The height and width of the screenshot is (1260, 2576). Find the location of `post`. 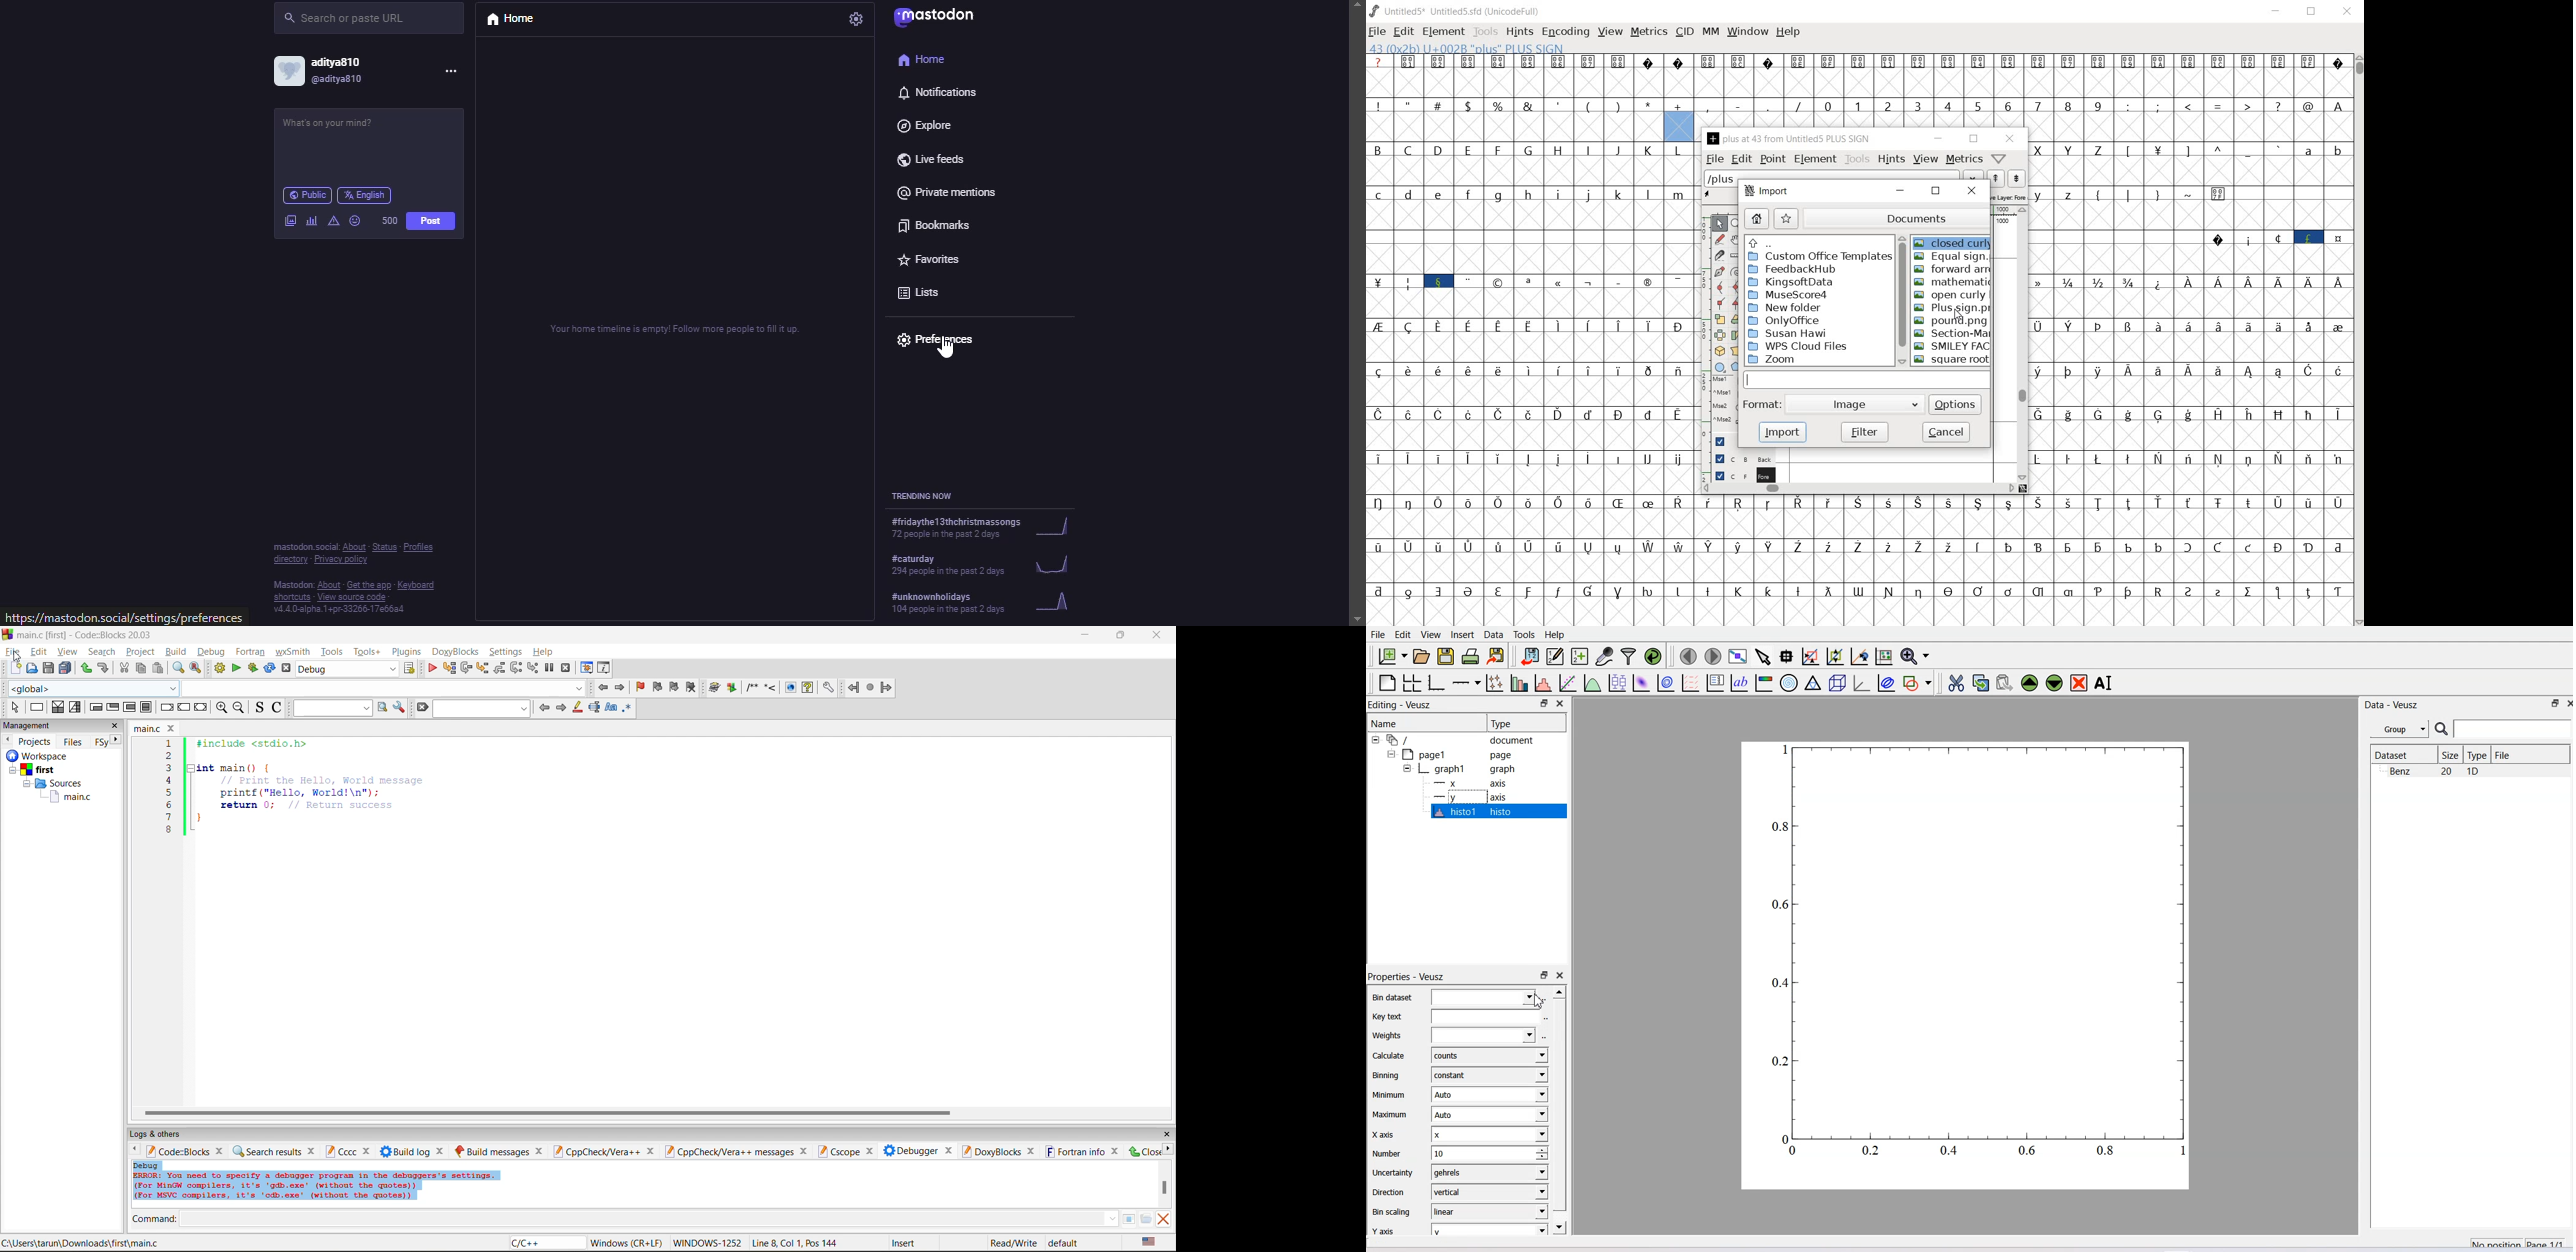

post is located at coordinates (435, 221).